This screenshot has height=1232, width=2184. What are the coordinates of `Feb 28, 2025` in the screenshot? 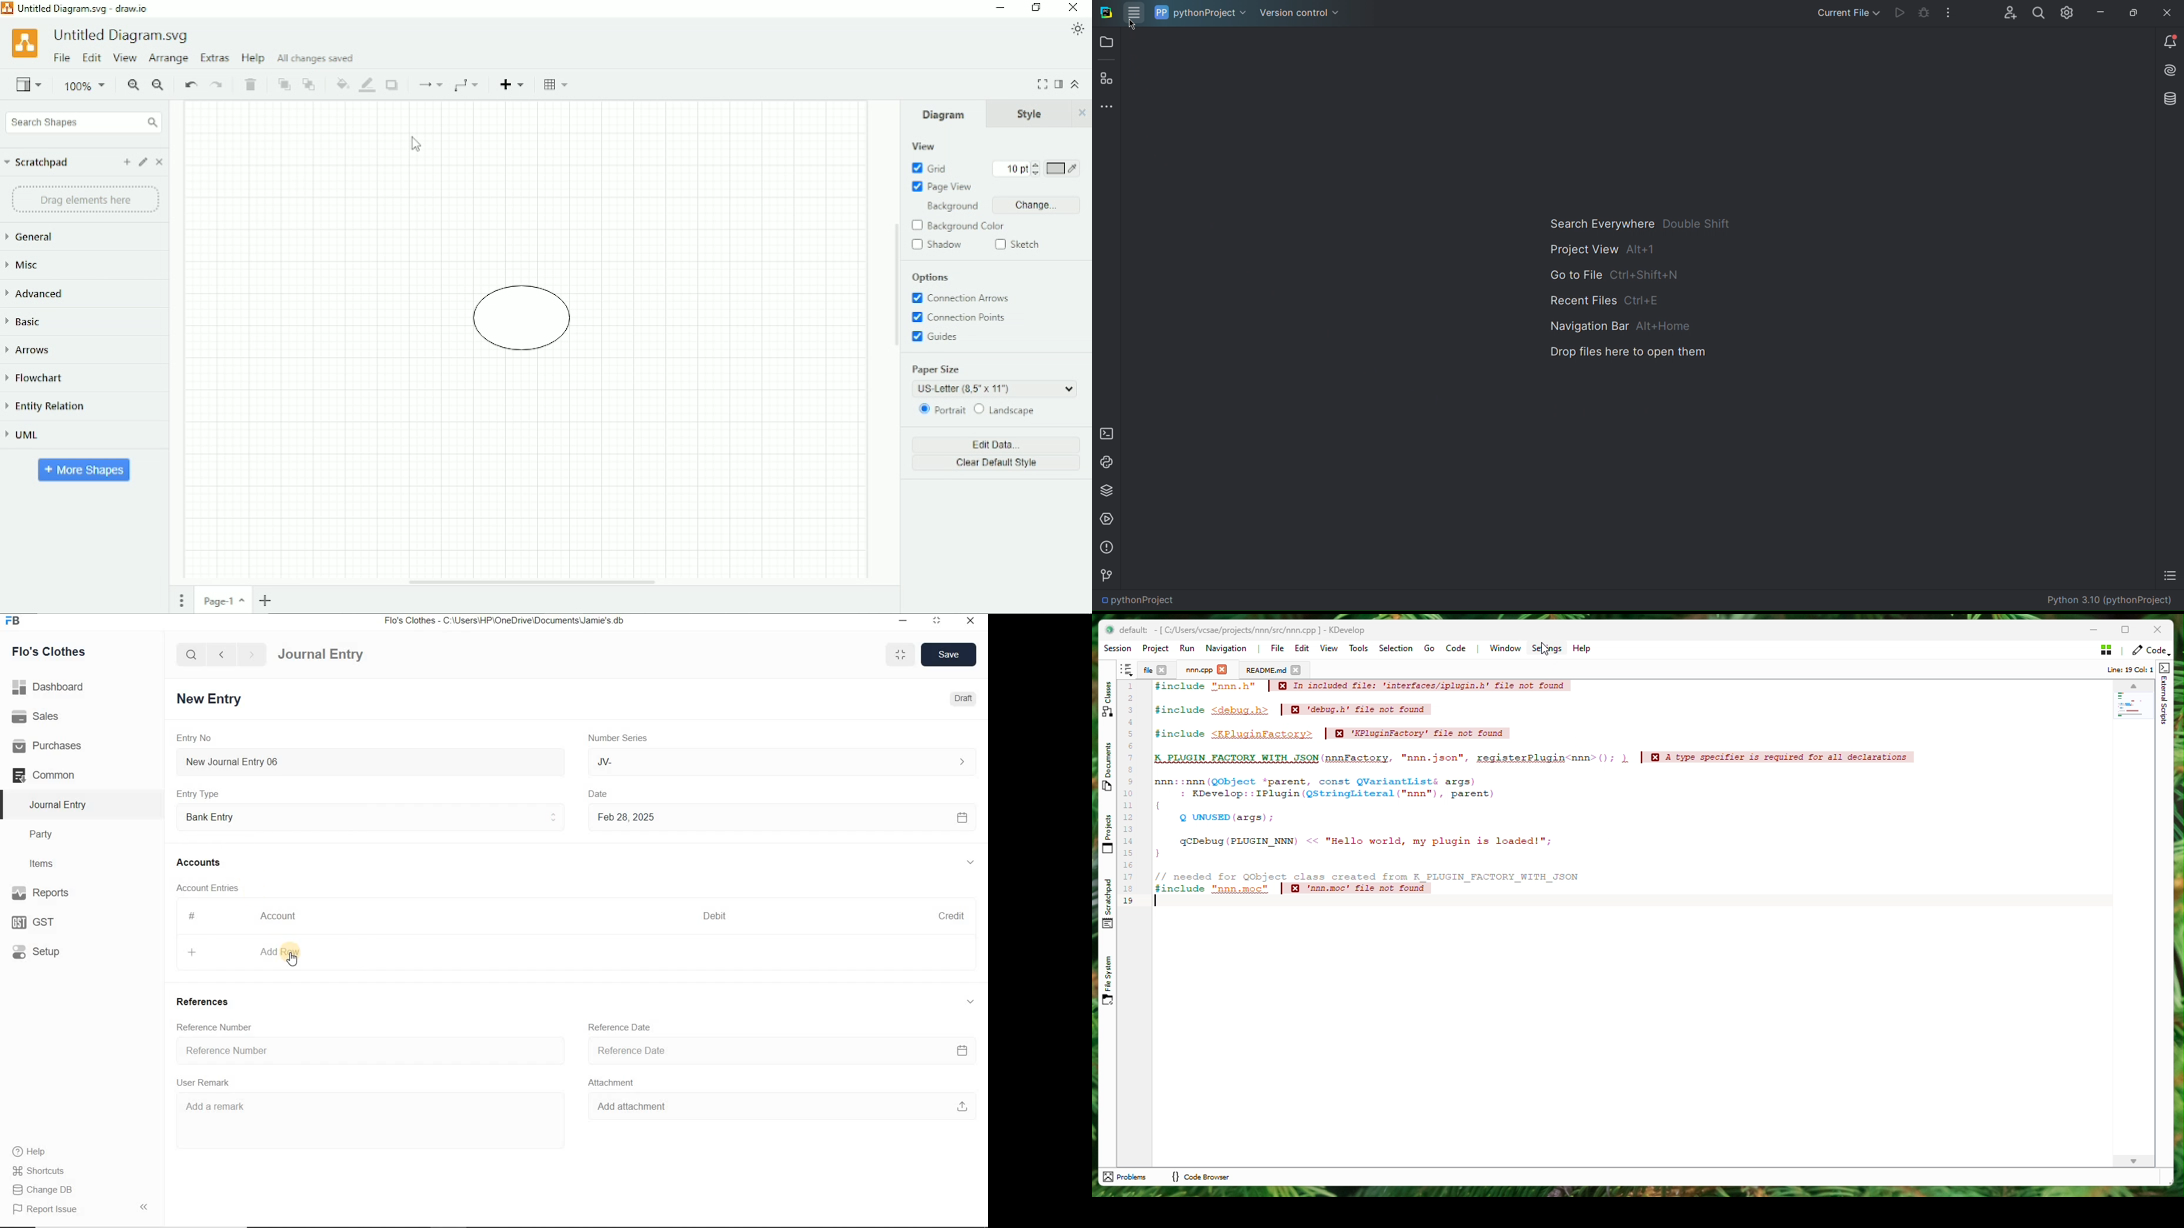 It's located at (782, 817).